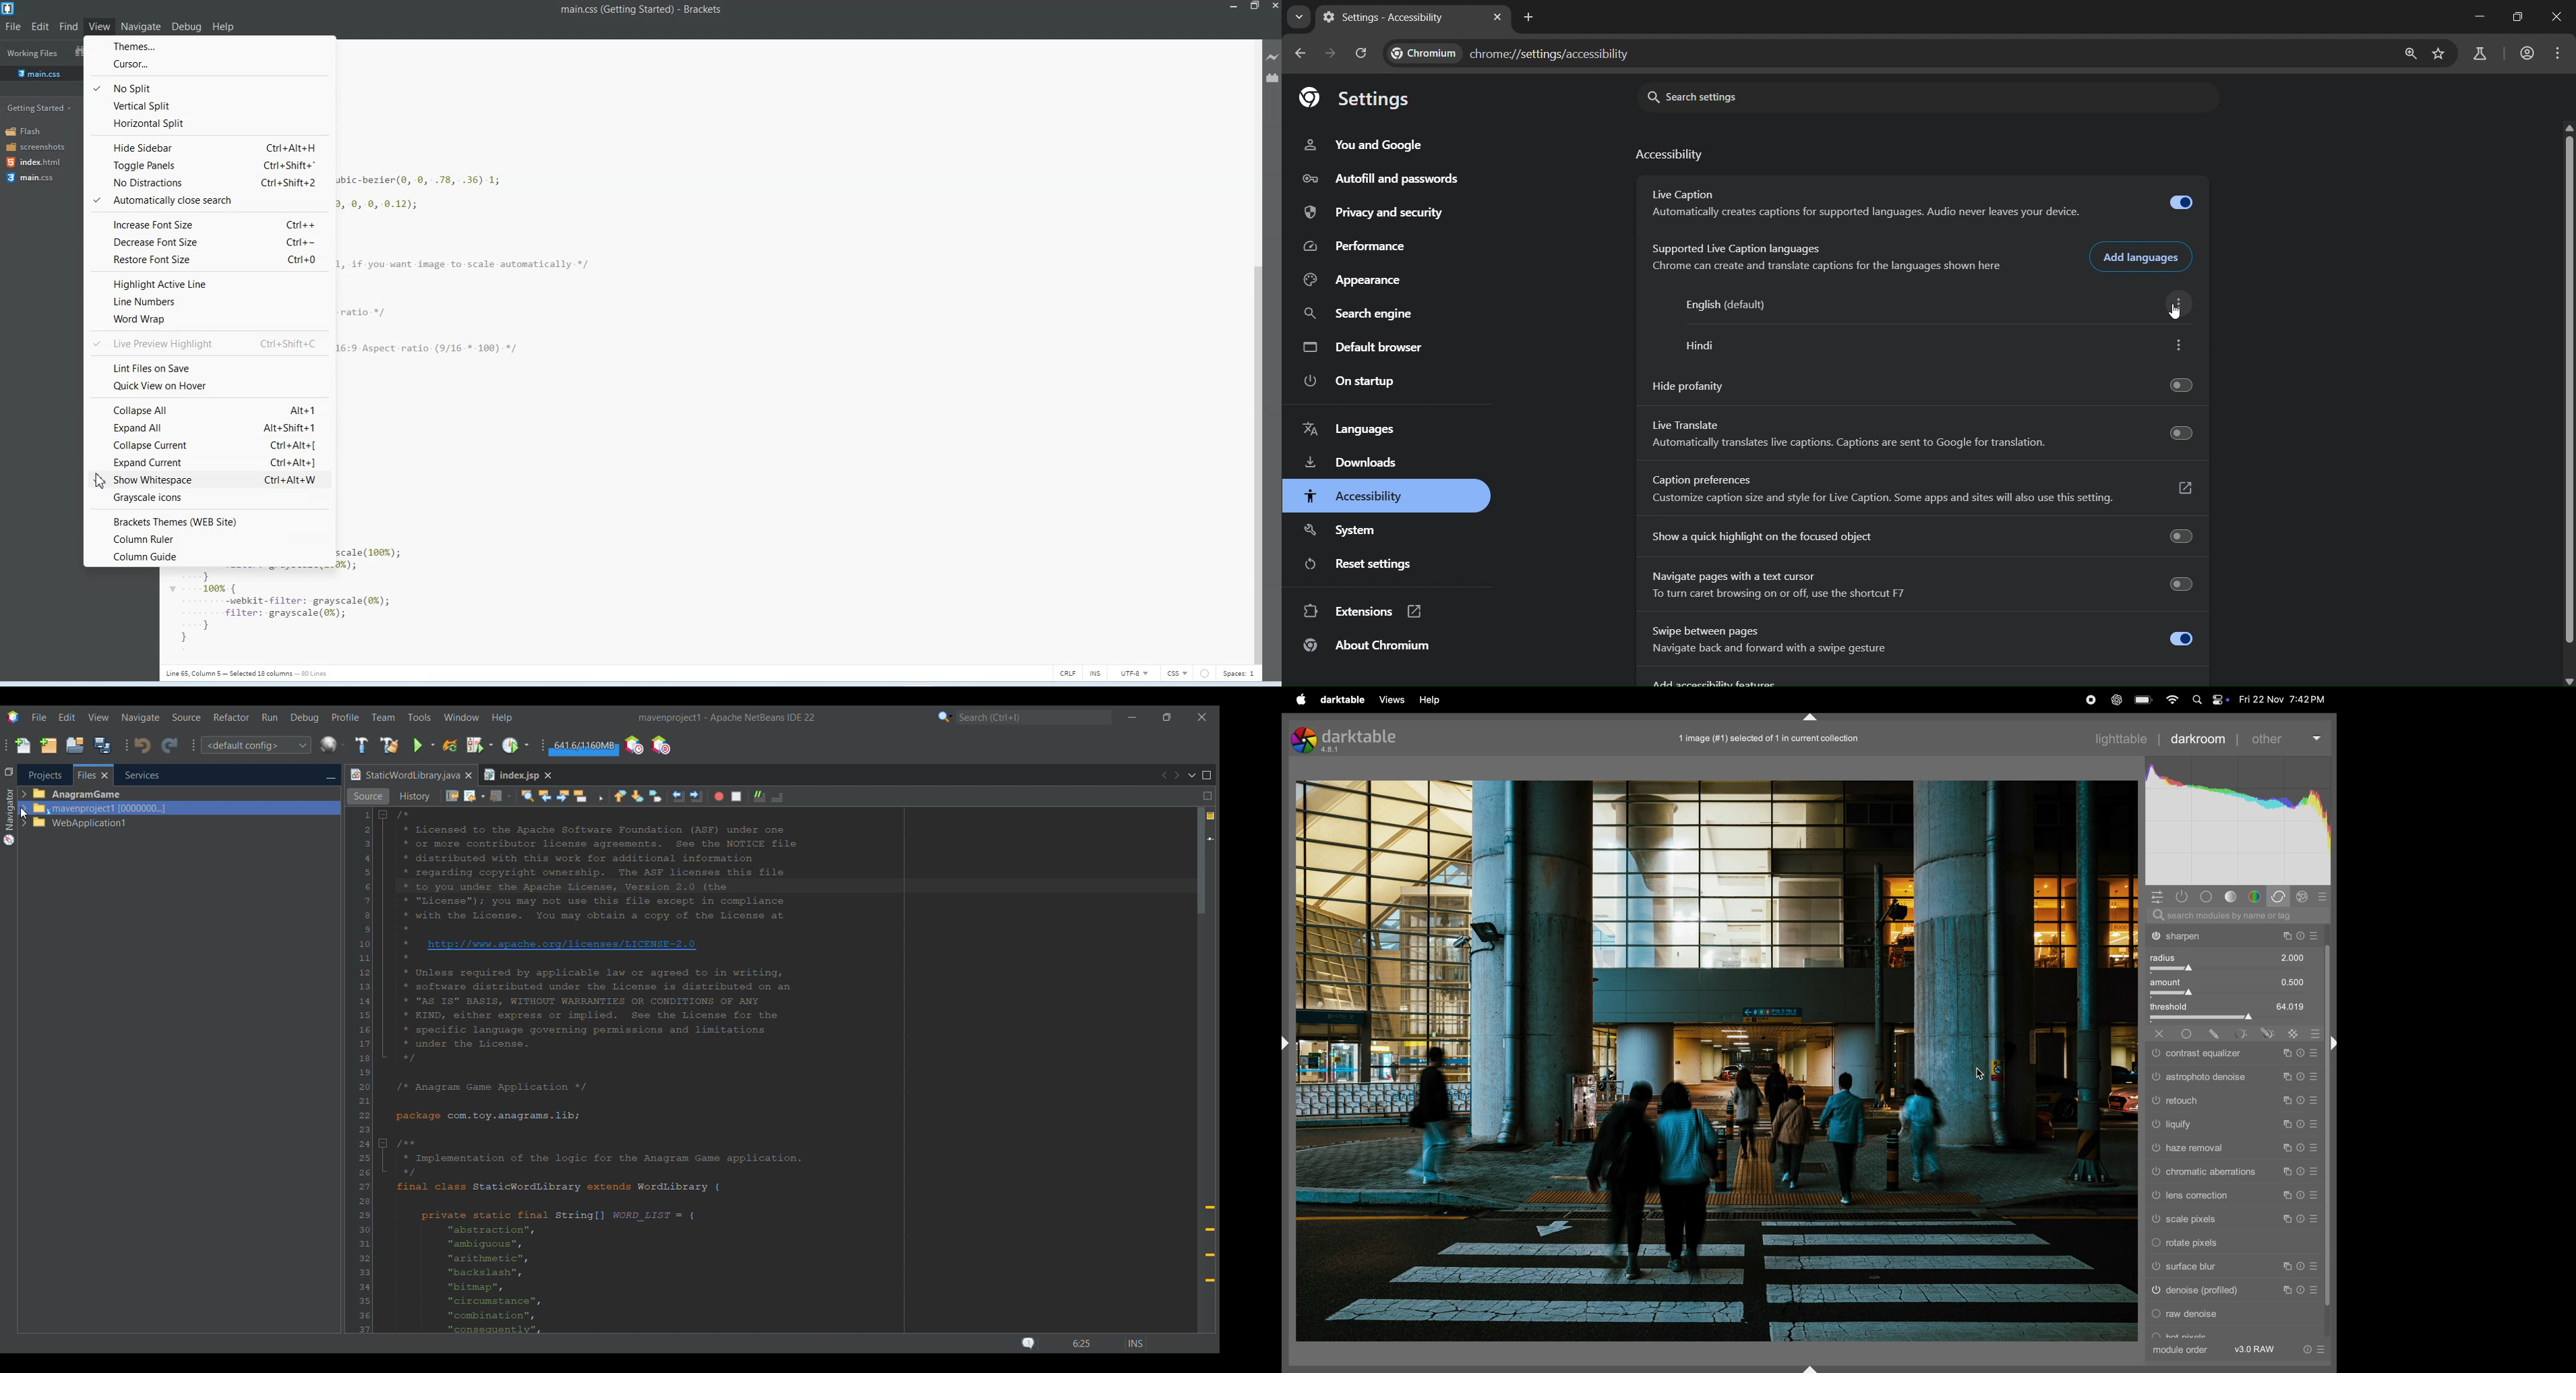 The image size is (2576, 1400). Describe the element at coordinates (2234, 1316) in the screenshot. I see `raw denoise` at that location.